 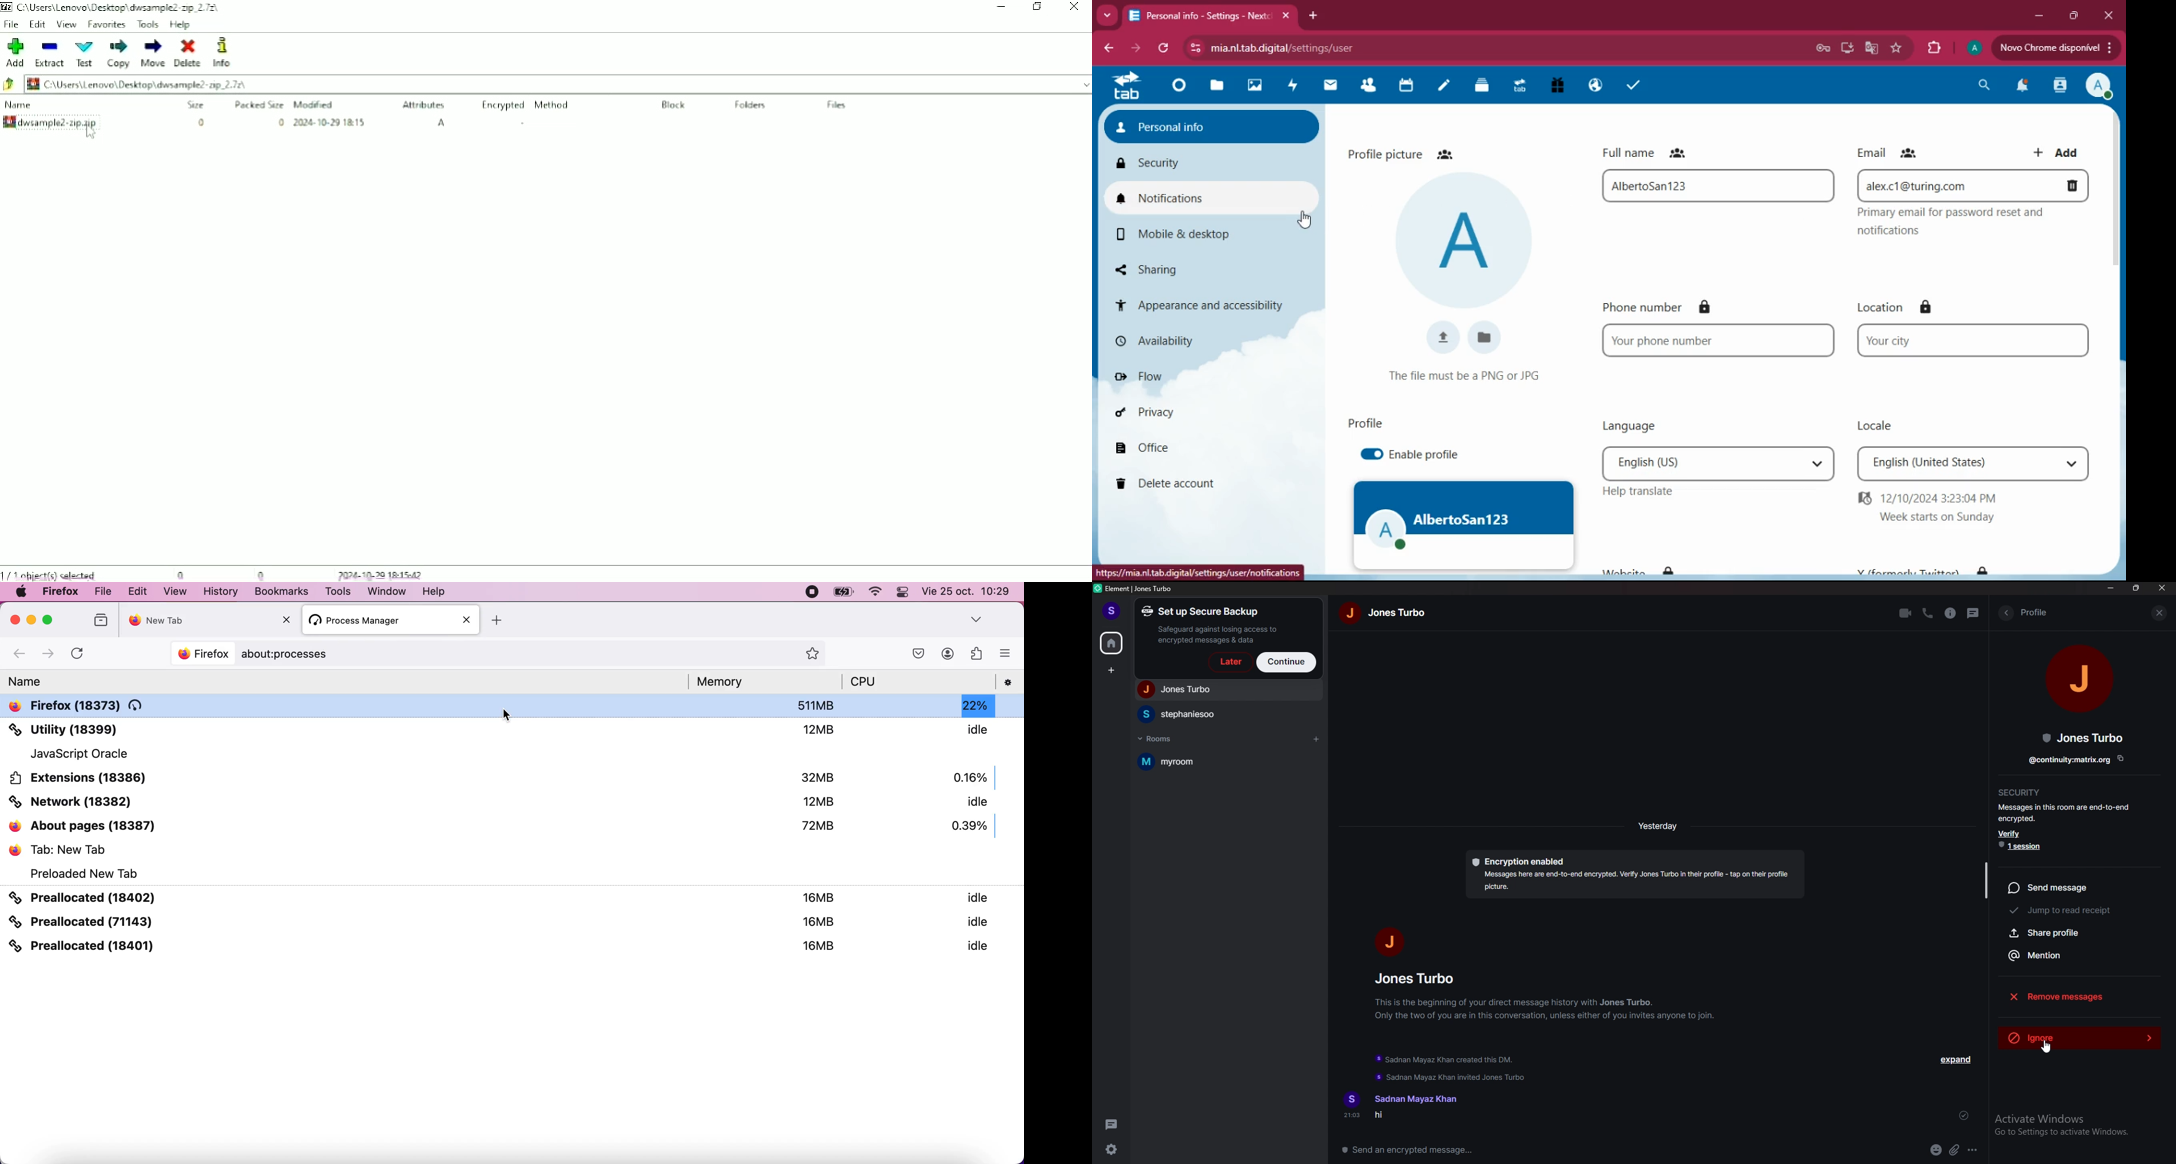 I want to click on Files, so click(x=837, y=105).